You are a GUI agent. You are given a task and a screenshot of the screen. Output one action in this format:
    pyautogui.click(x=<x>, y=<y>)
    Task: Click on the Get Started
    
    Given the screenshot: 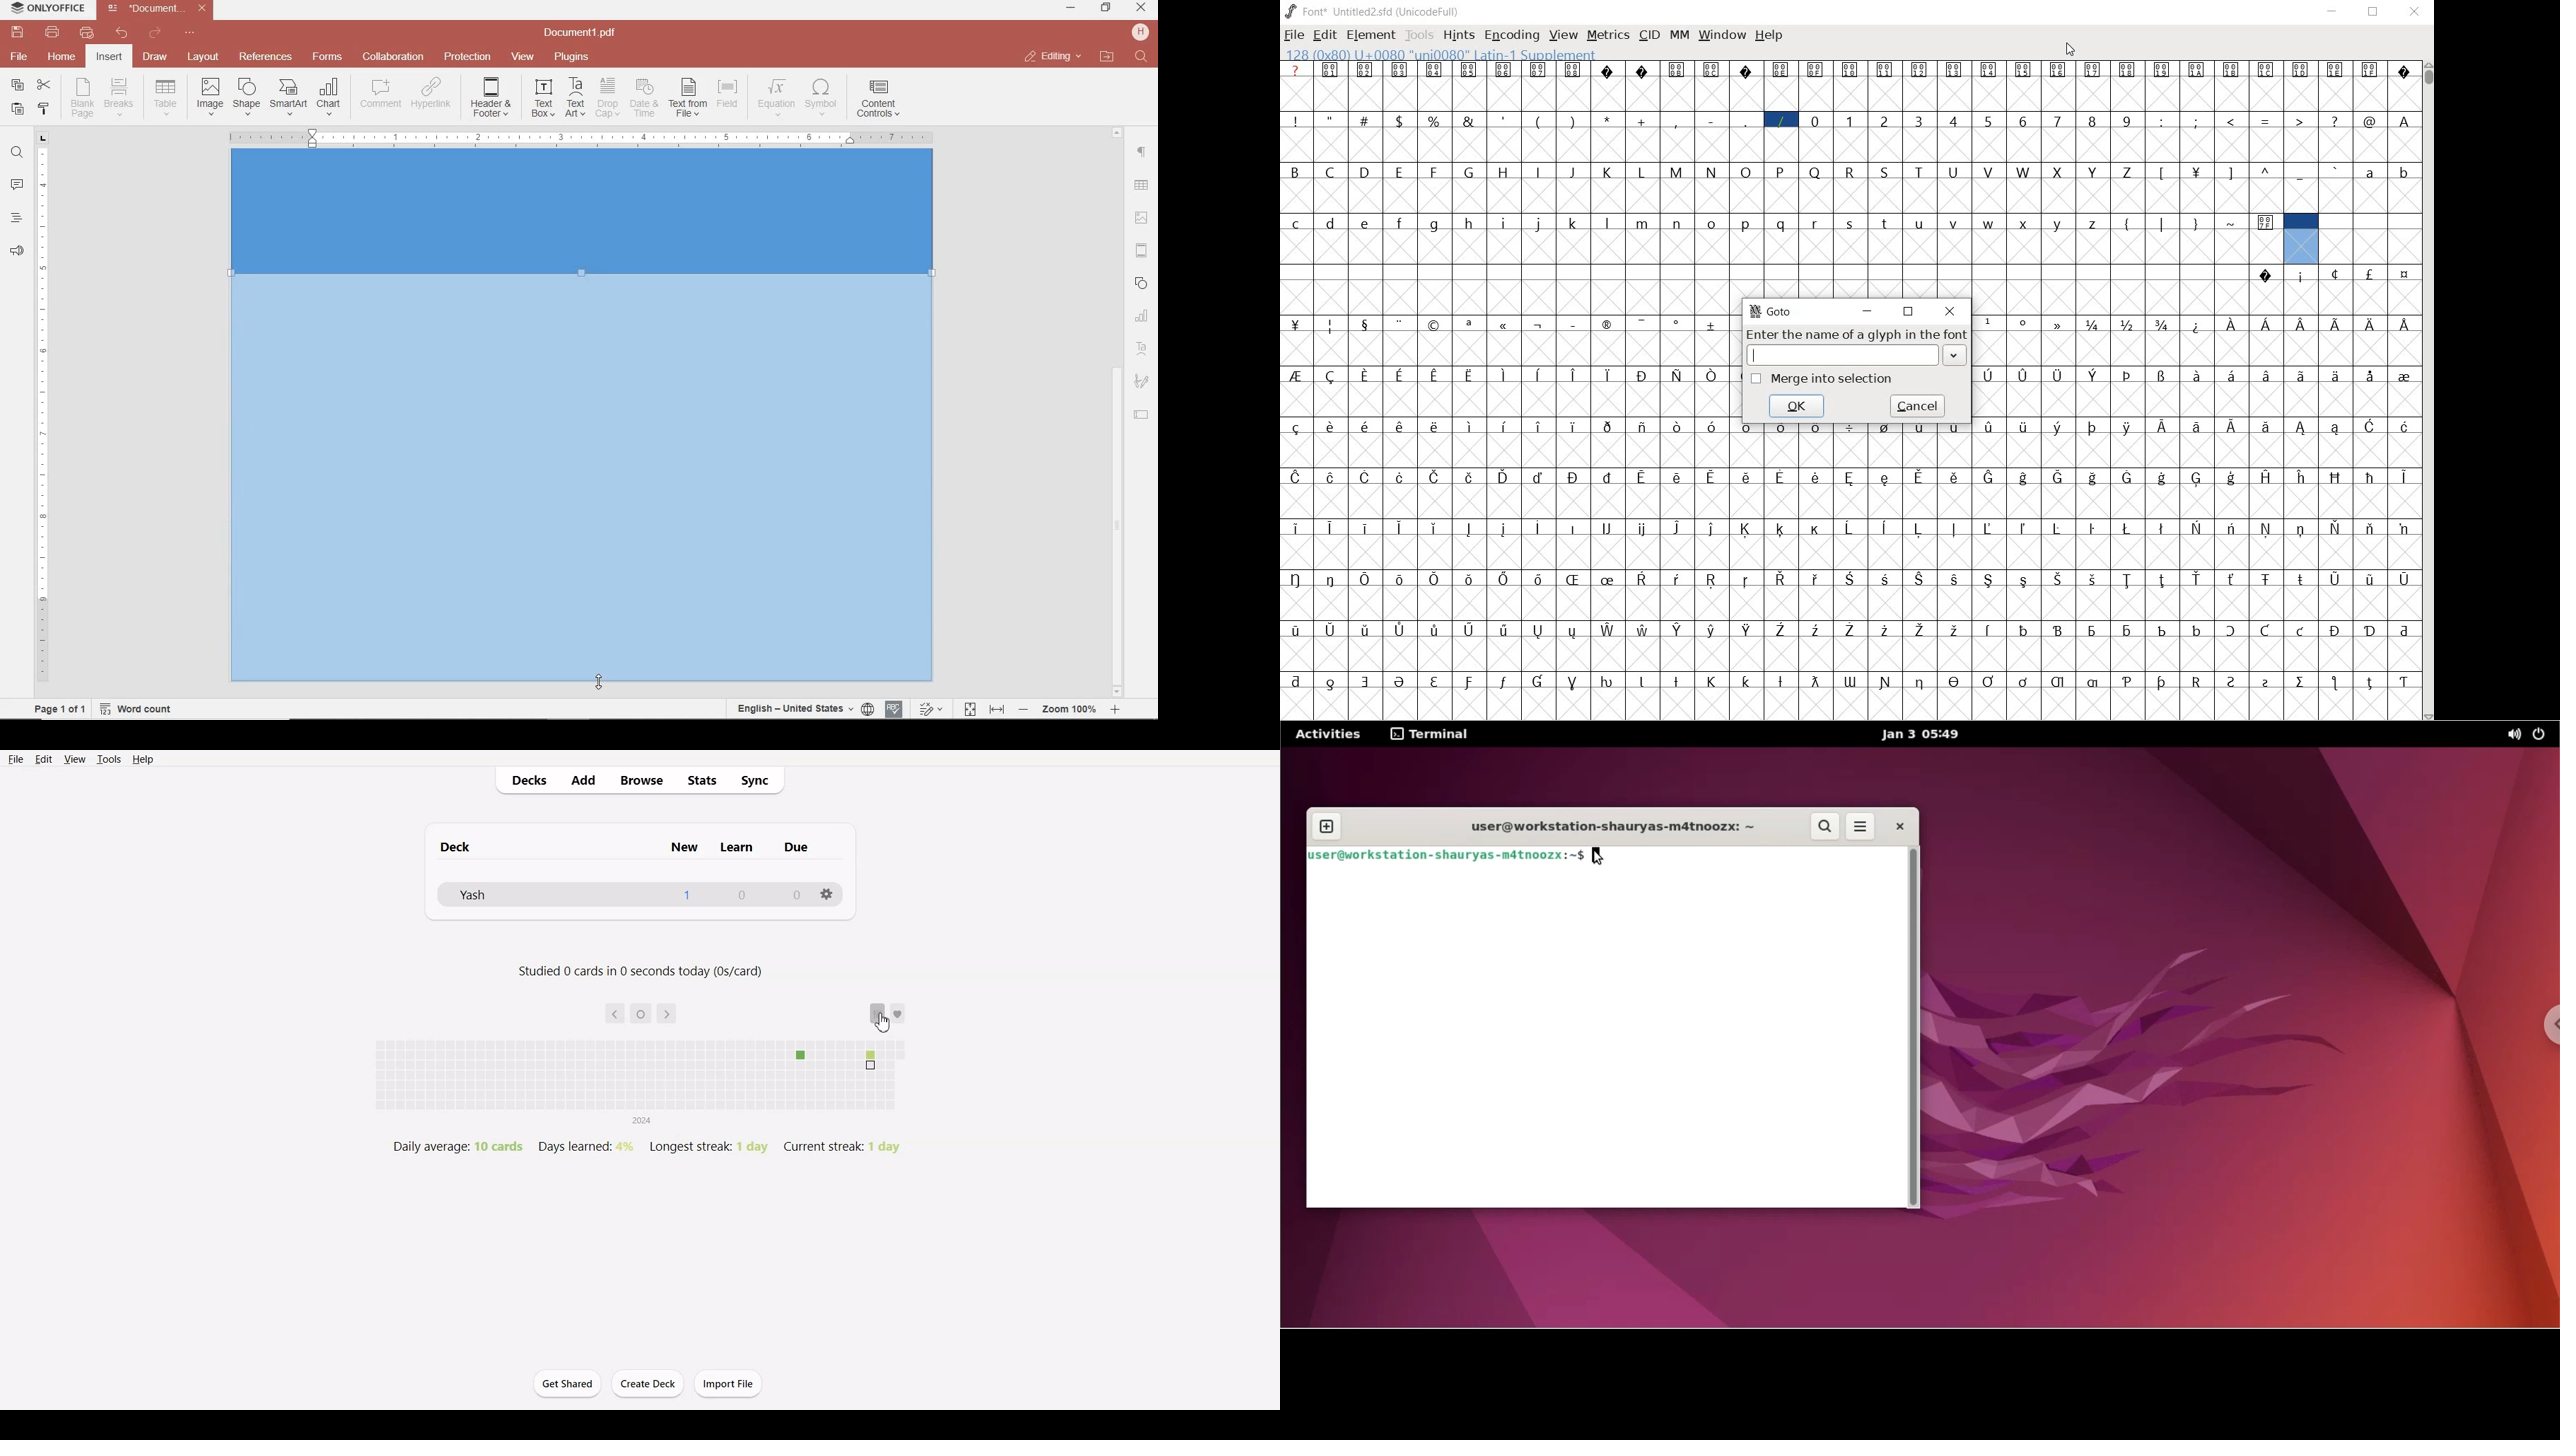 What is the action you would take?
    pyautogui.click(x=566, y=1383)
    